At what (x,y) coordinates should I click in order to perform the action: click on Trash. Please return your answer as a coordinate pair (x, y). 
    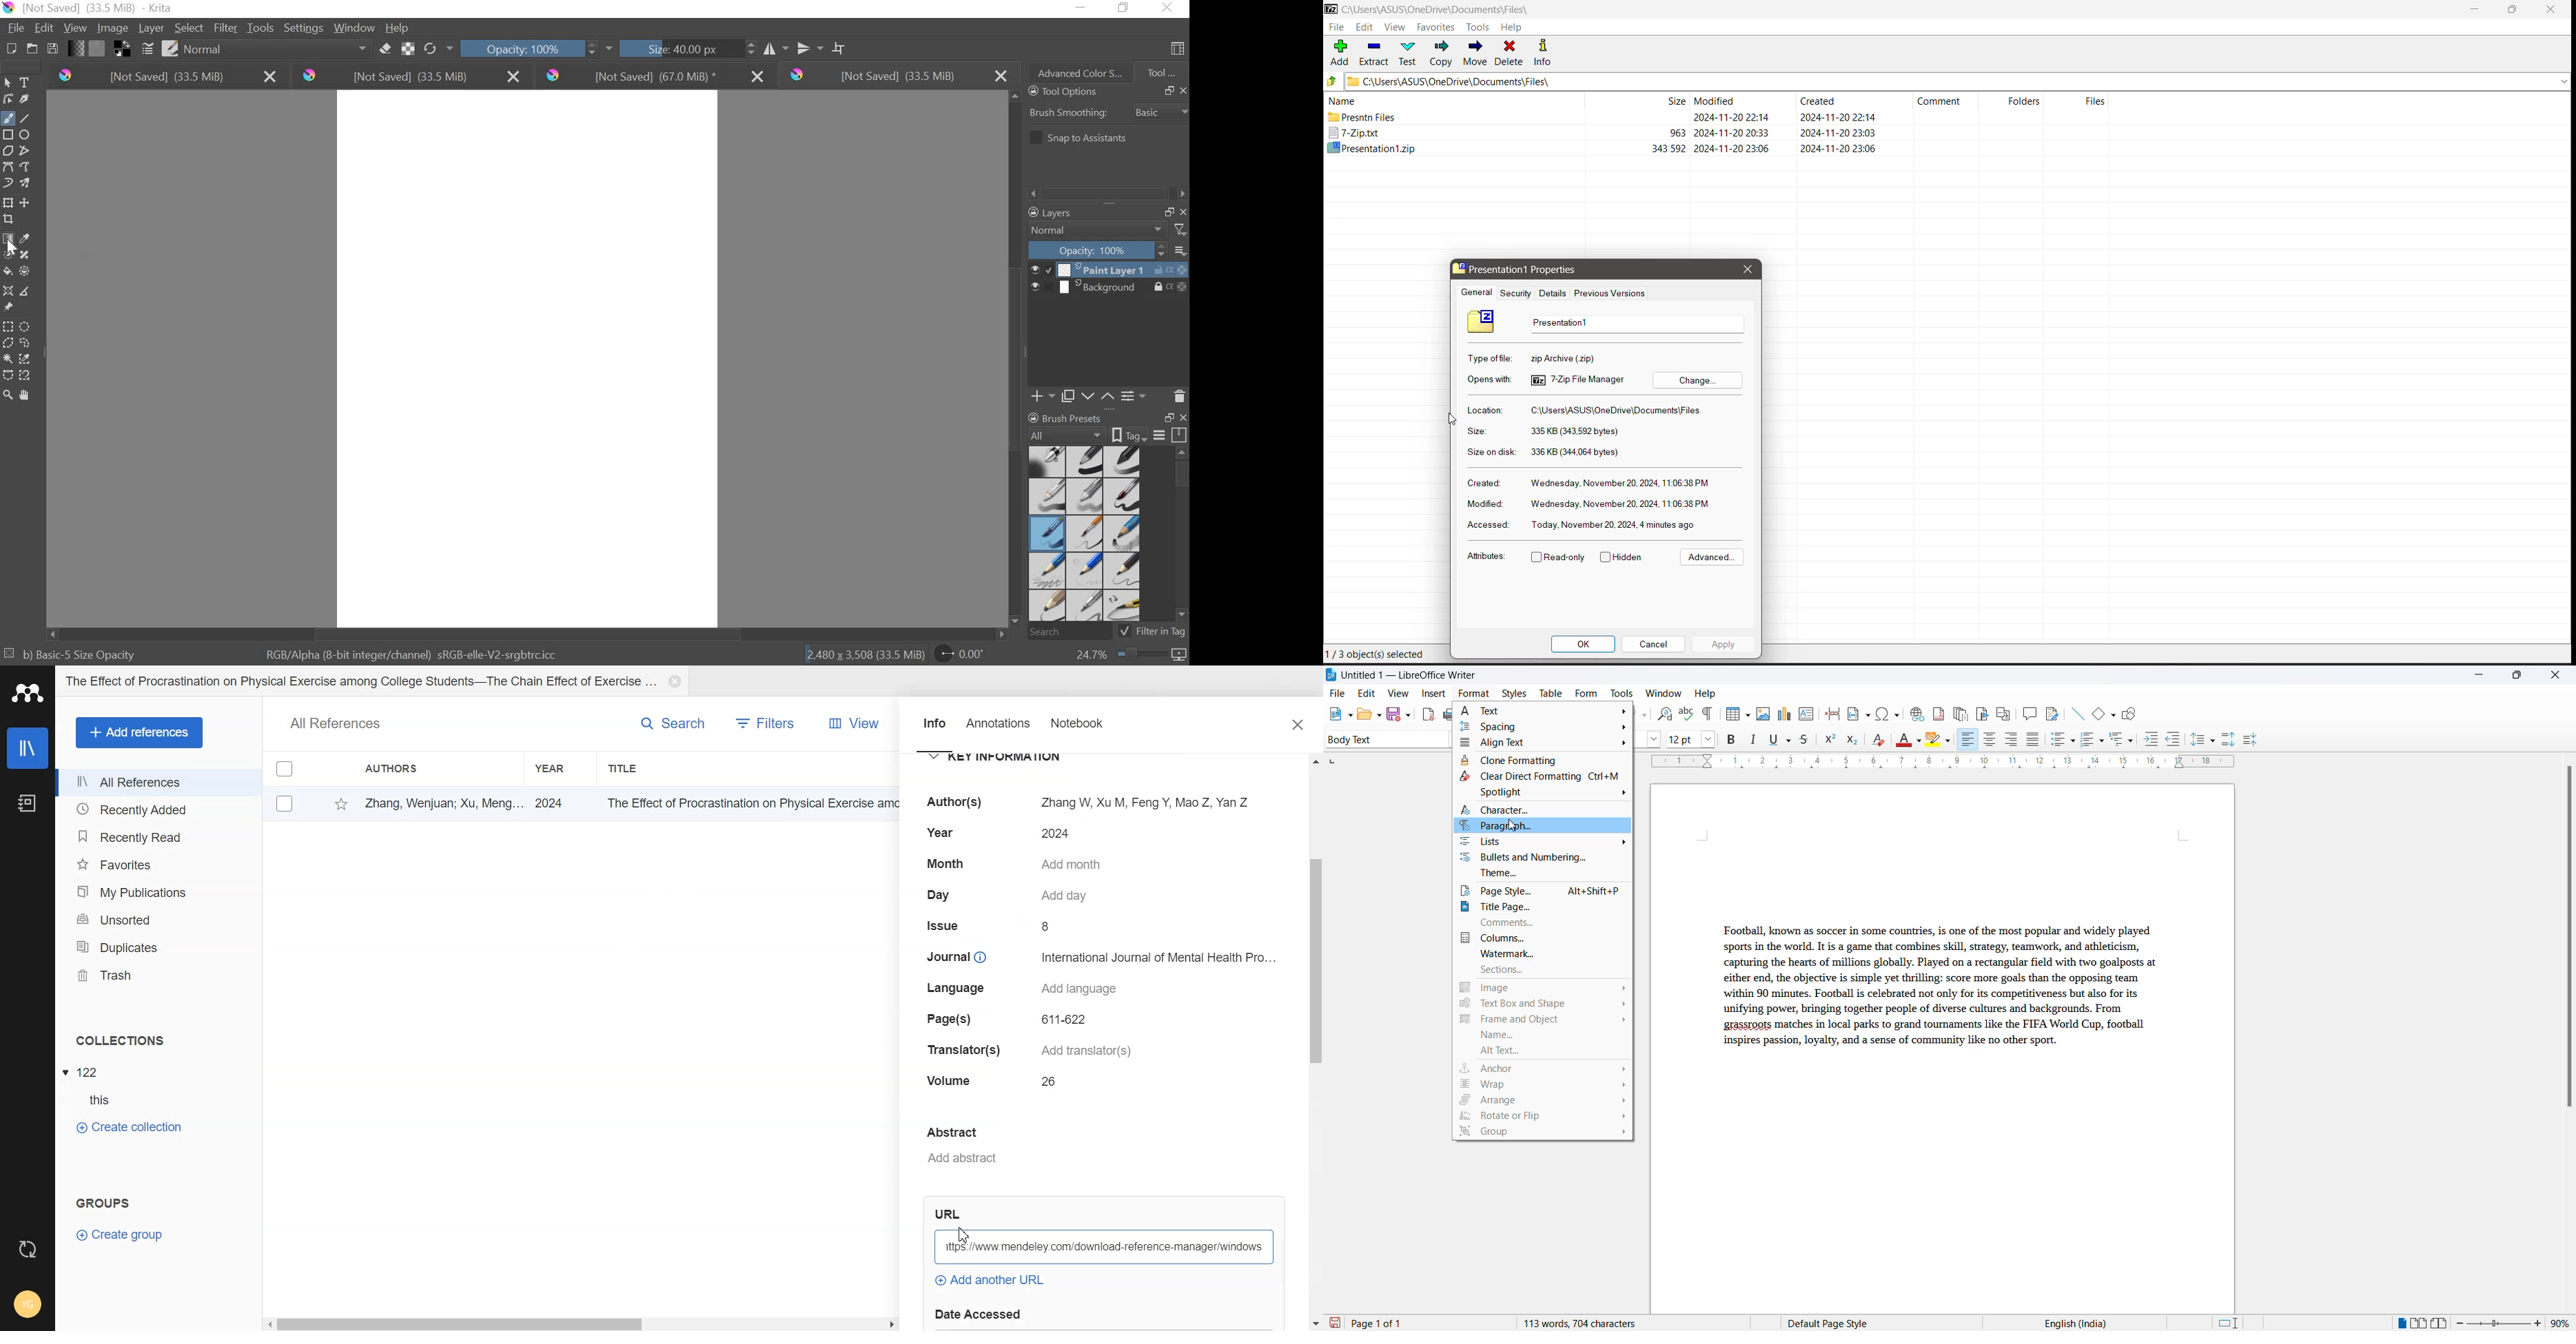
    Looking at the image, I should click on (159, 975).